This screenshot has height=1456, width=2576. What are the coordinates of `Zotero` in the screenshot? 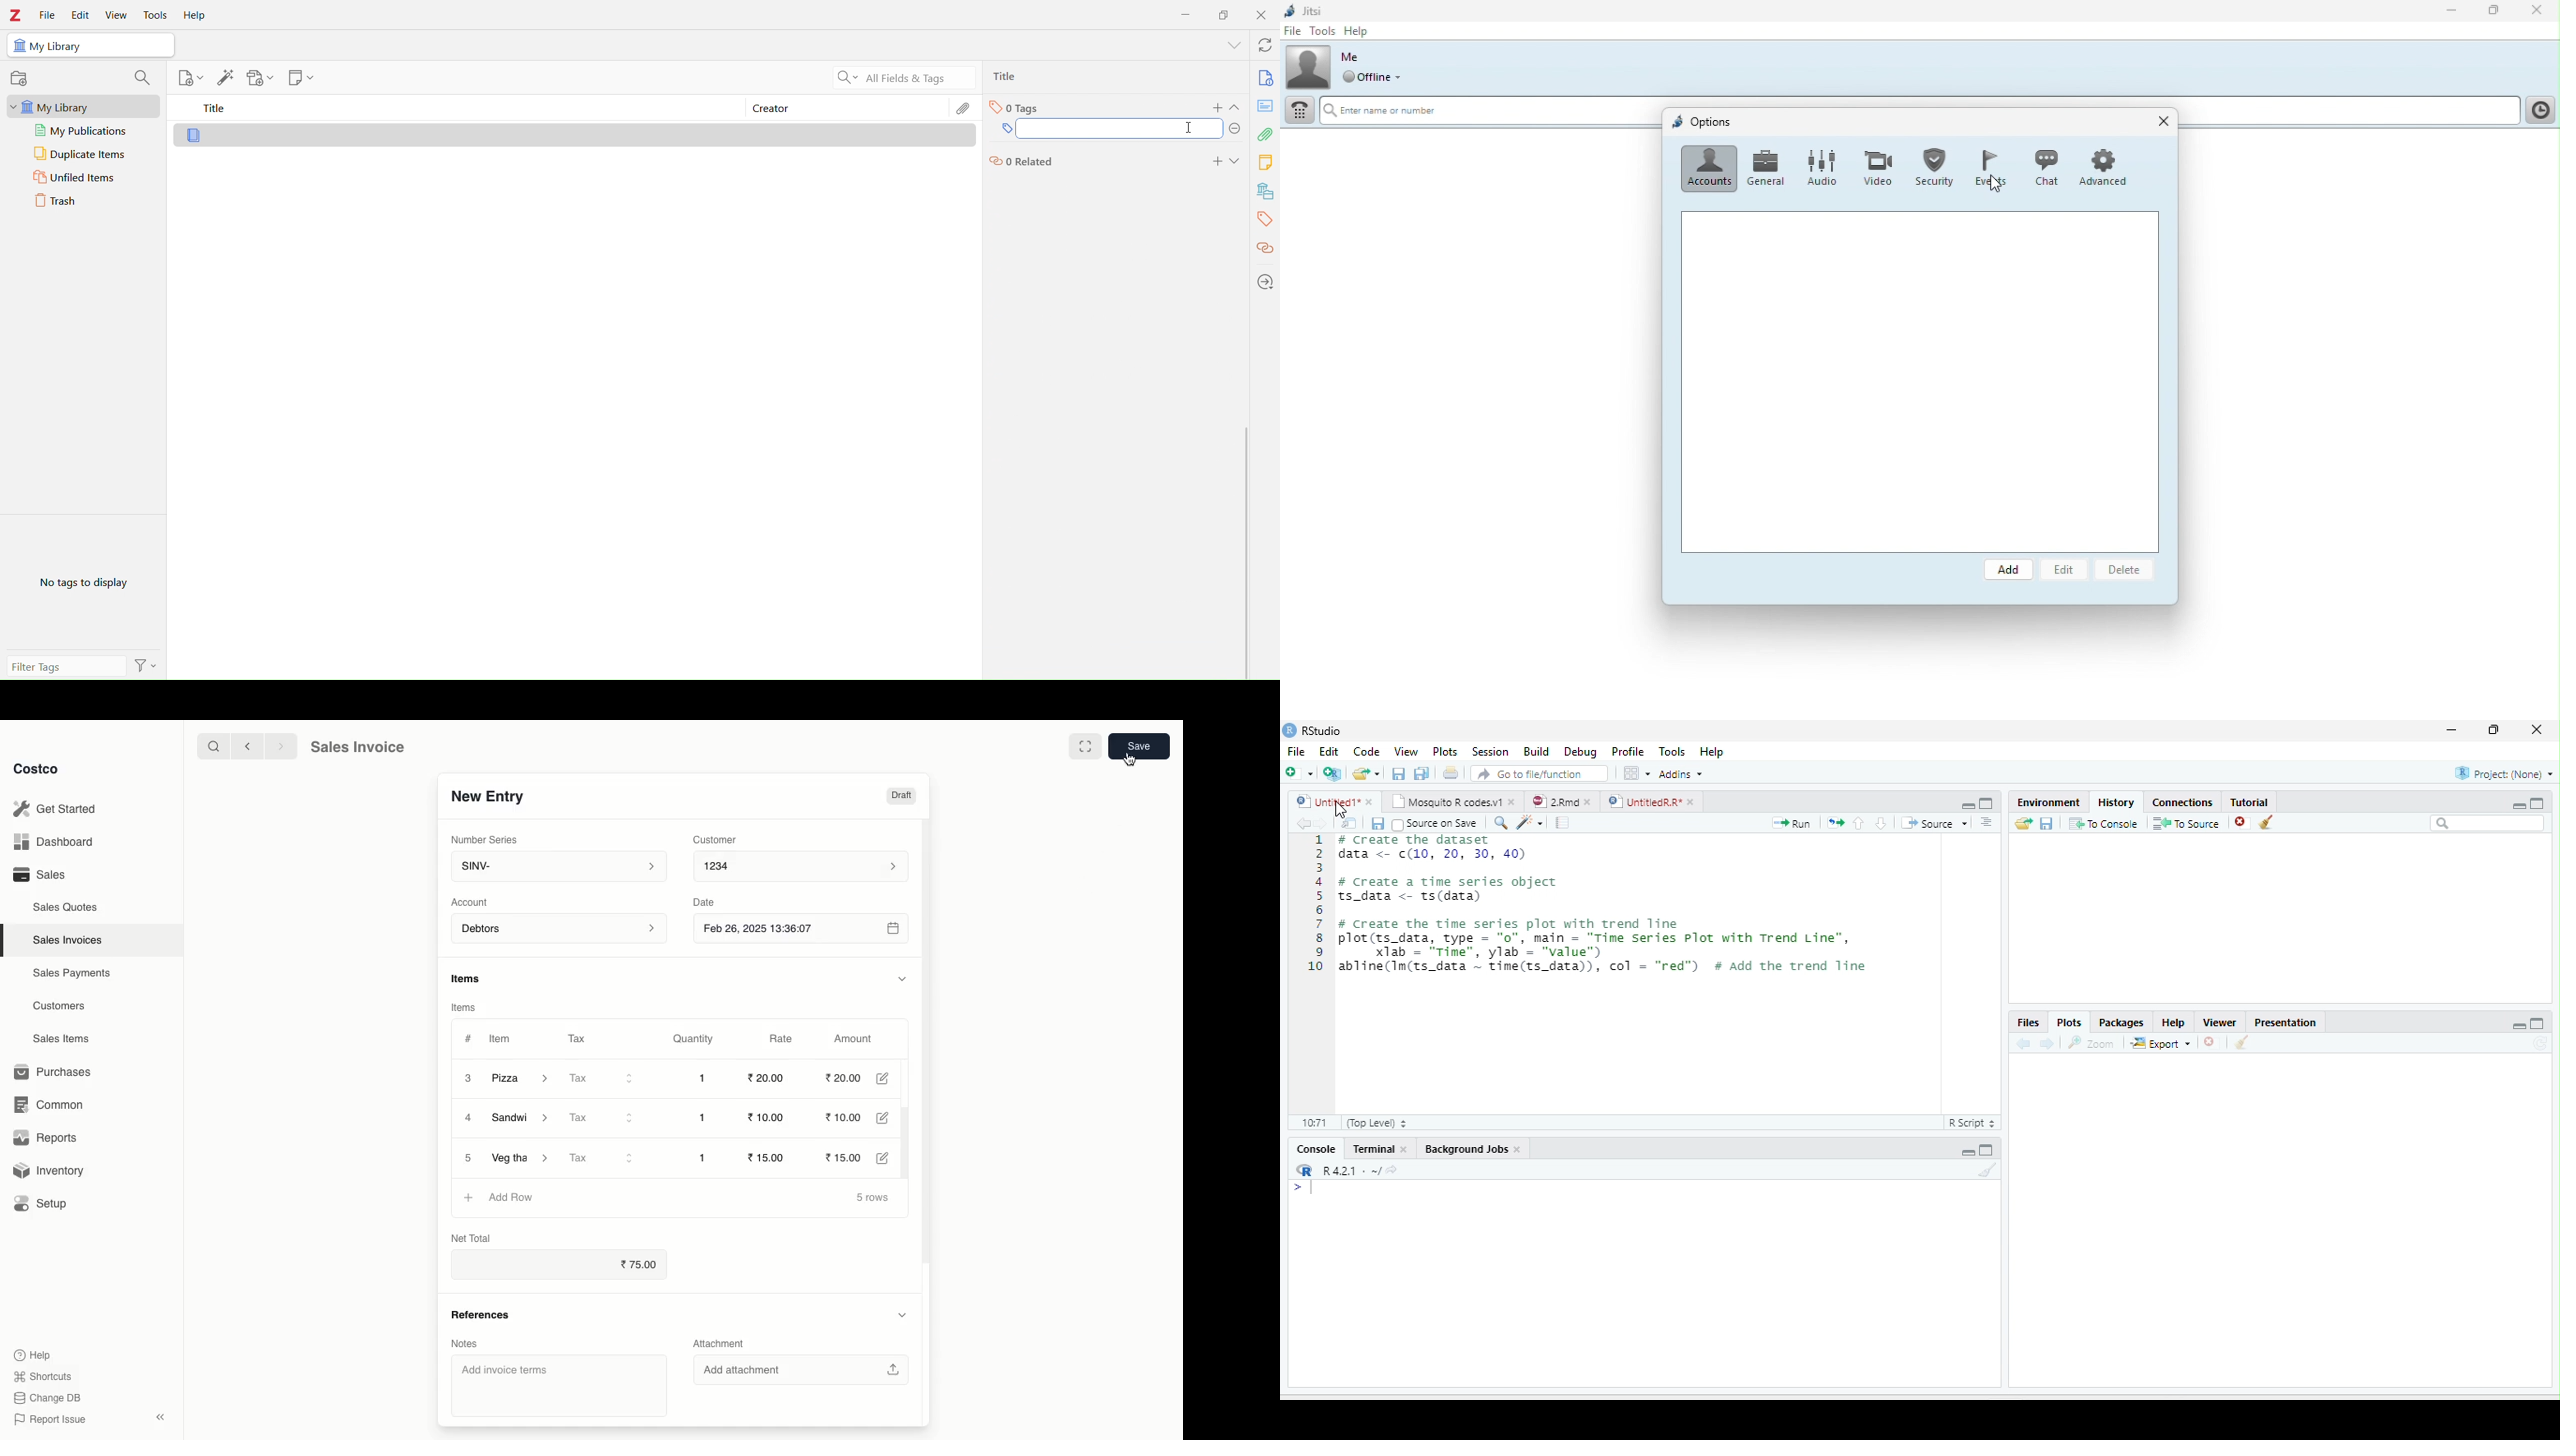 It's located at (16, 15).